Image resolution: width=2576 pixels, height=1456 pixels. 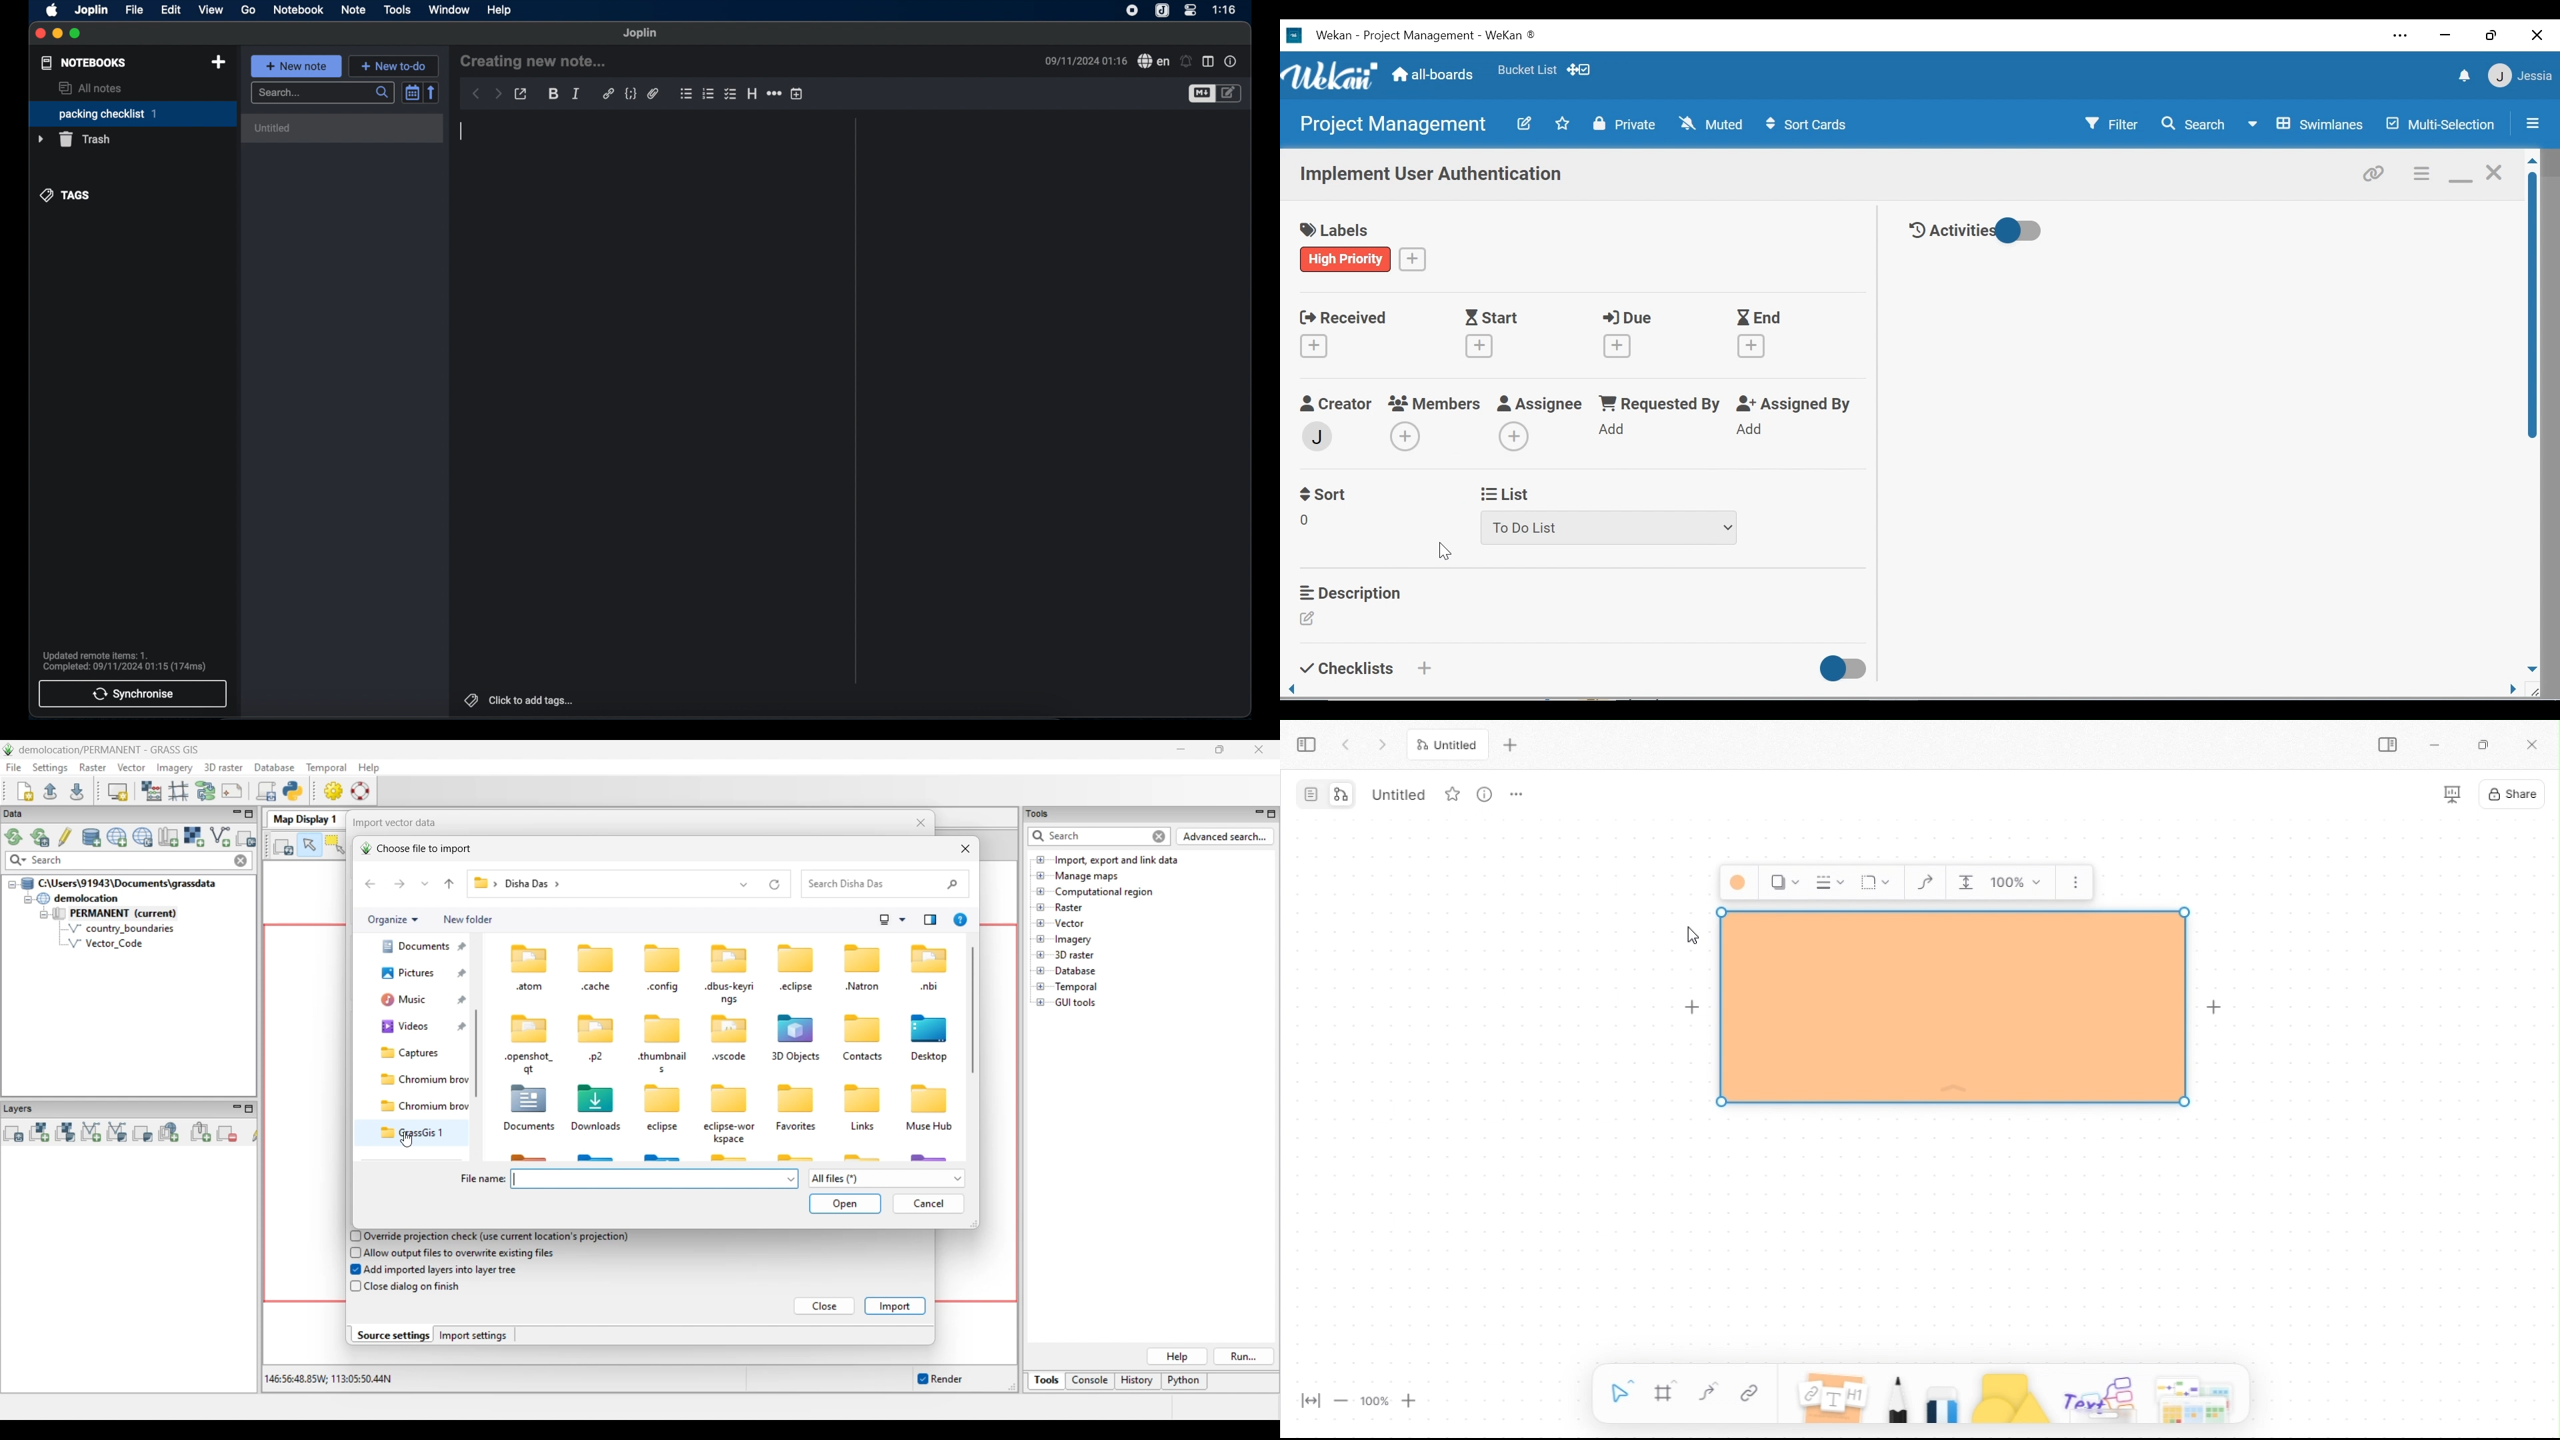 What do you see at coordinates (398, 10) in the screenshot?
I see `tools` at bounding box center [398, 10].